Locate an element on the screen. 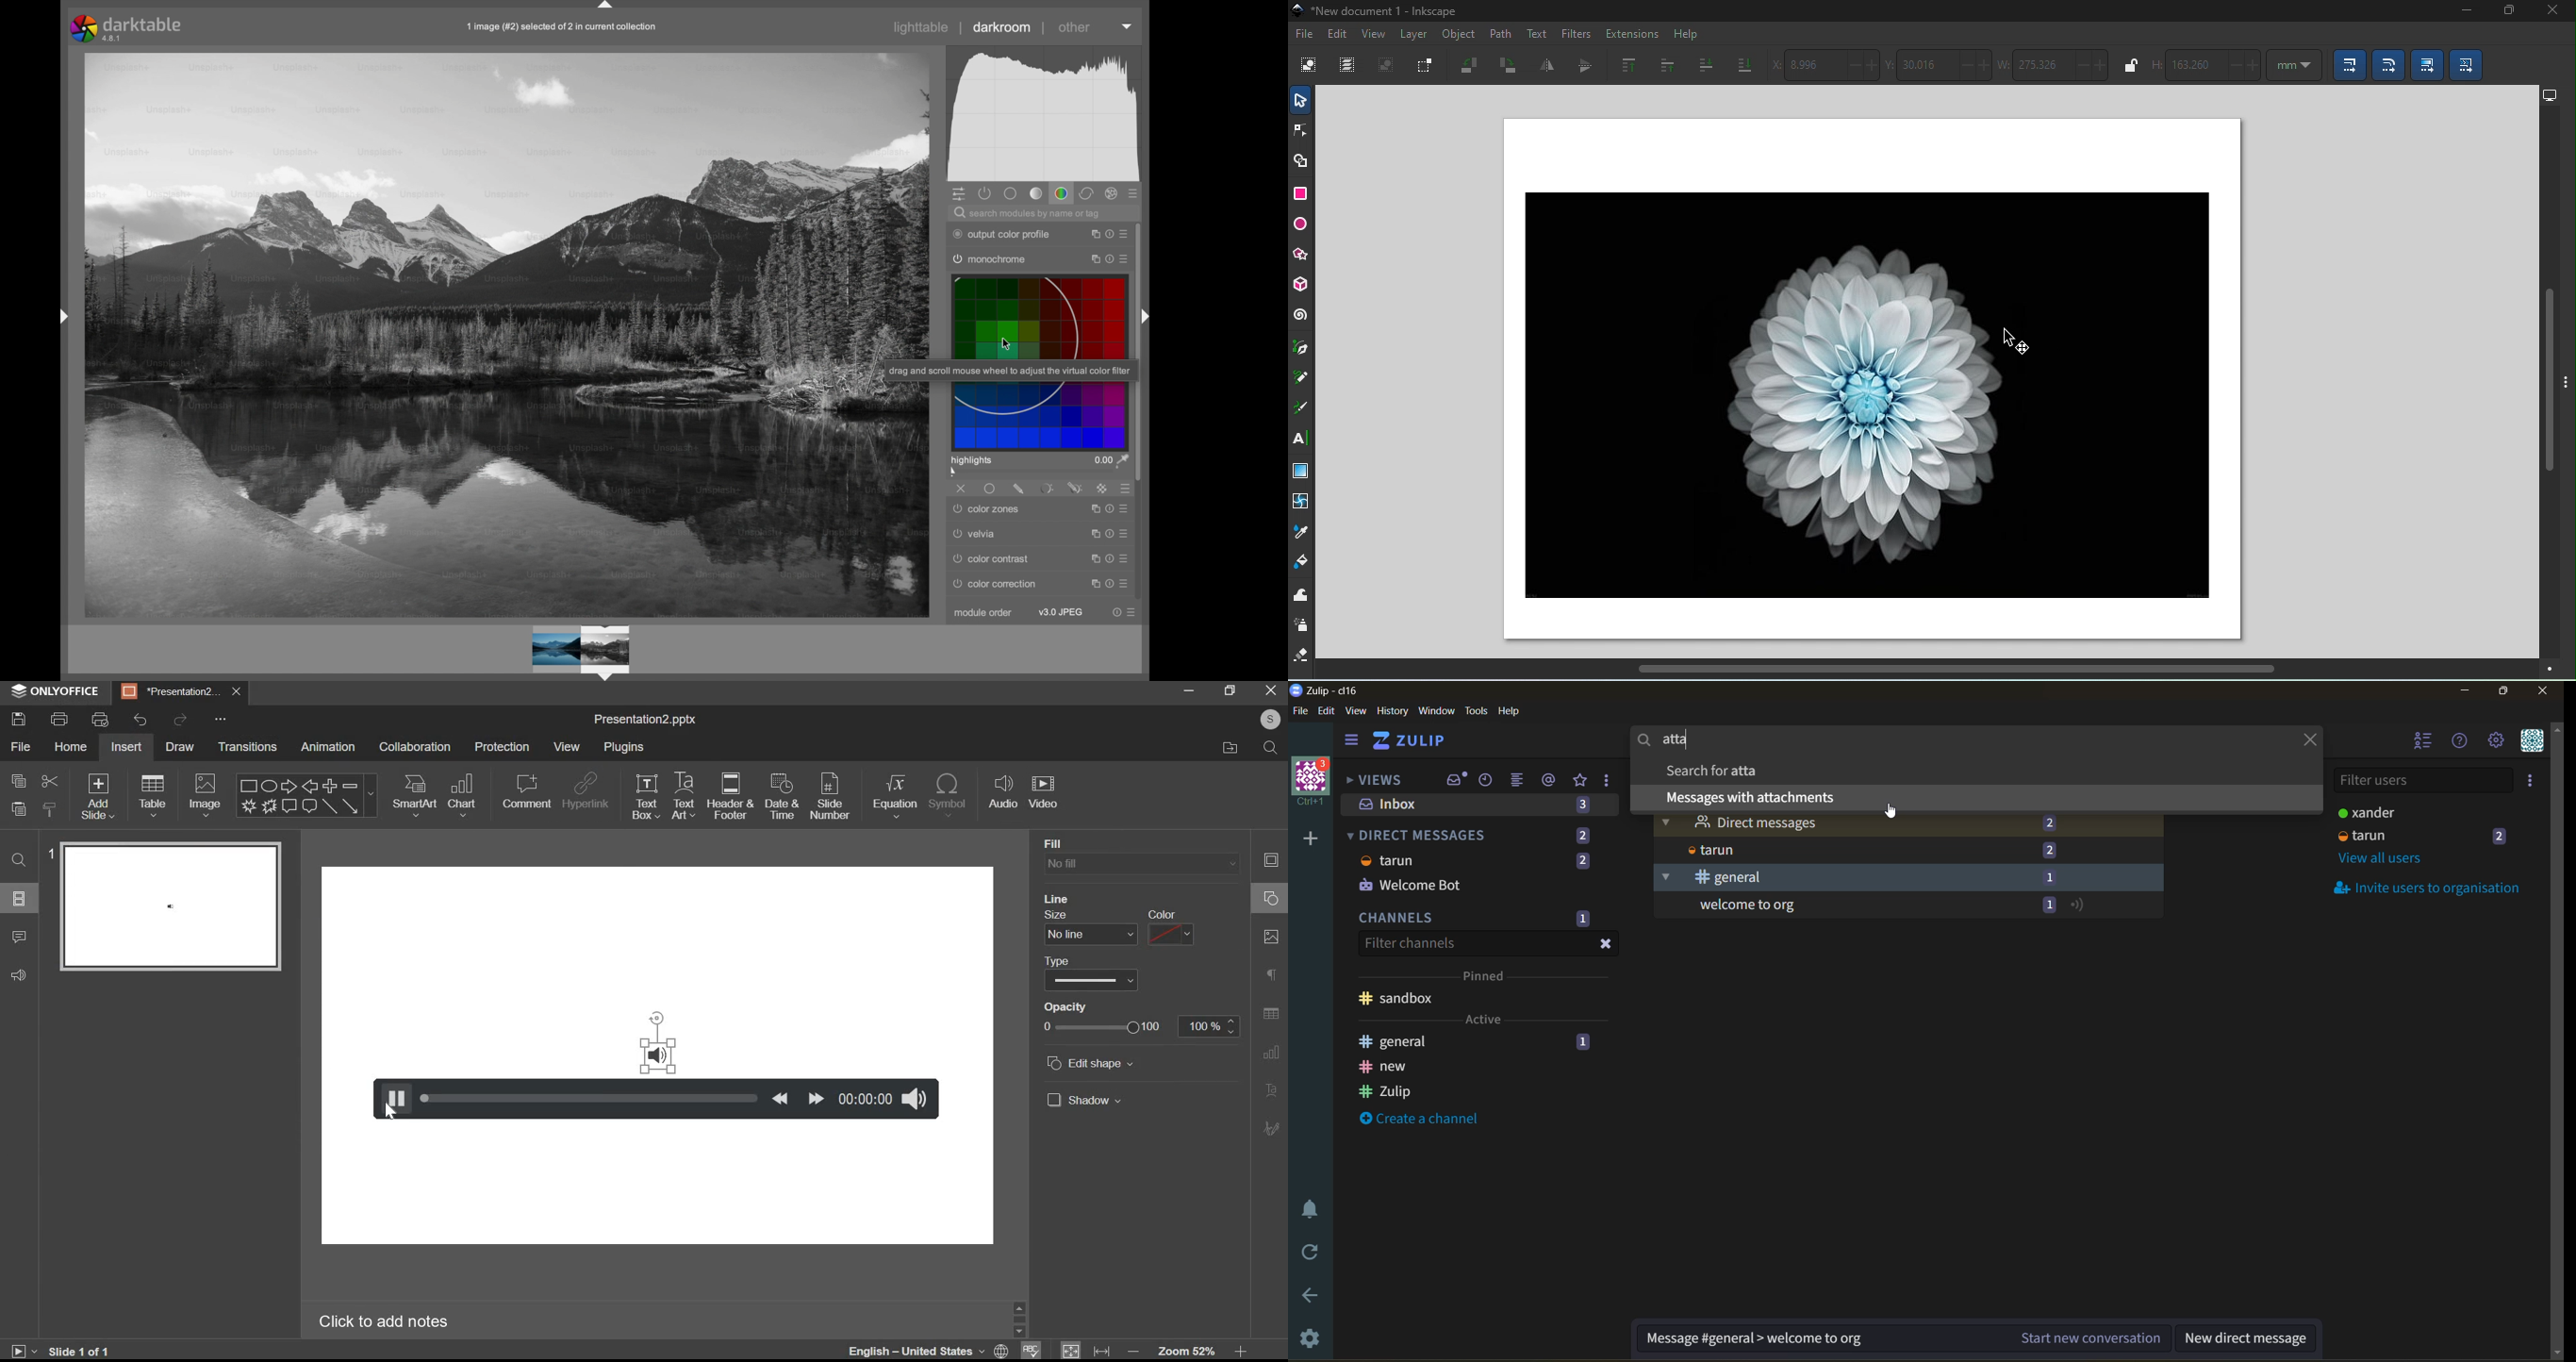 This screenshot has height=1372, width=2576. color zones is located at coordinates (988, 509).